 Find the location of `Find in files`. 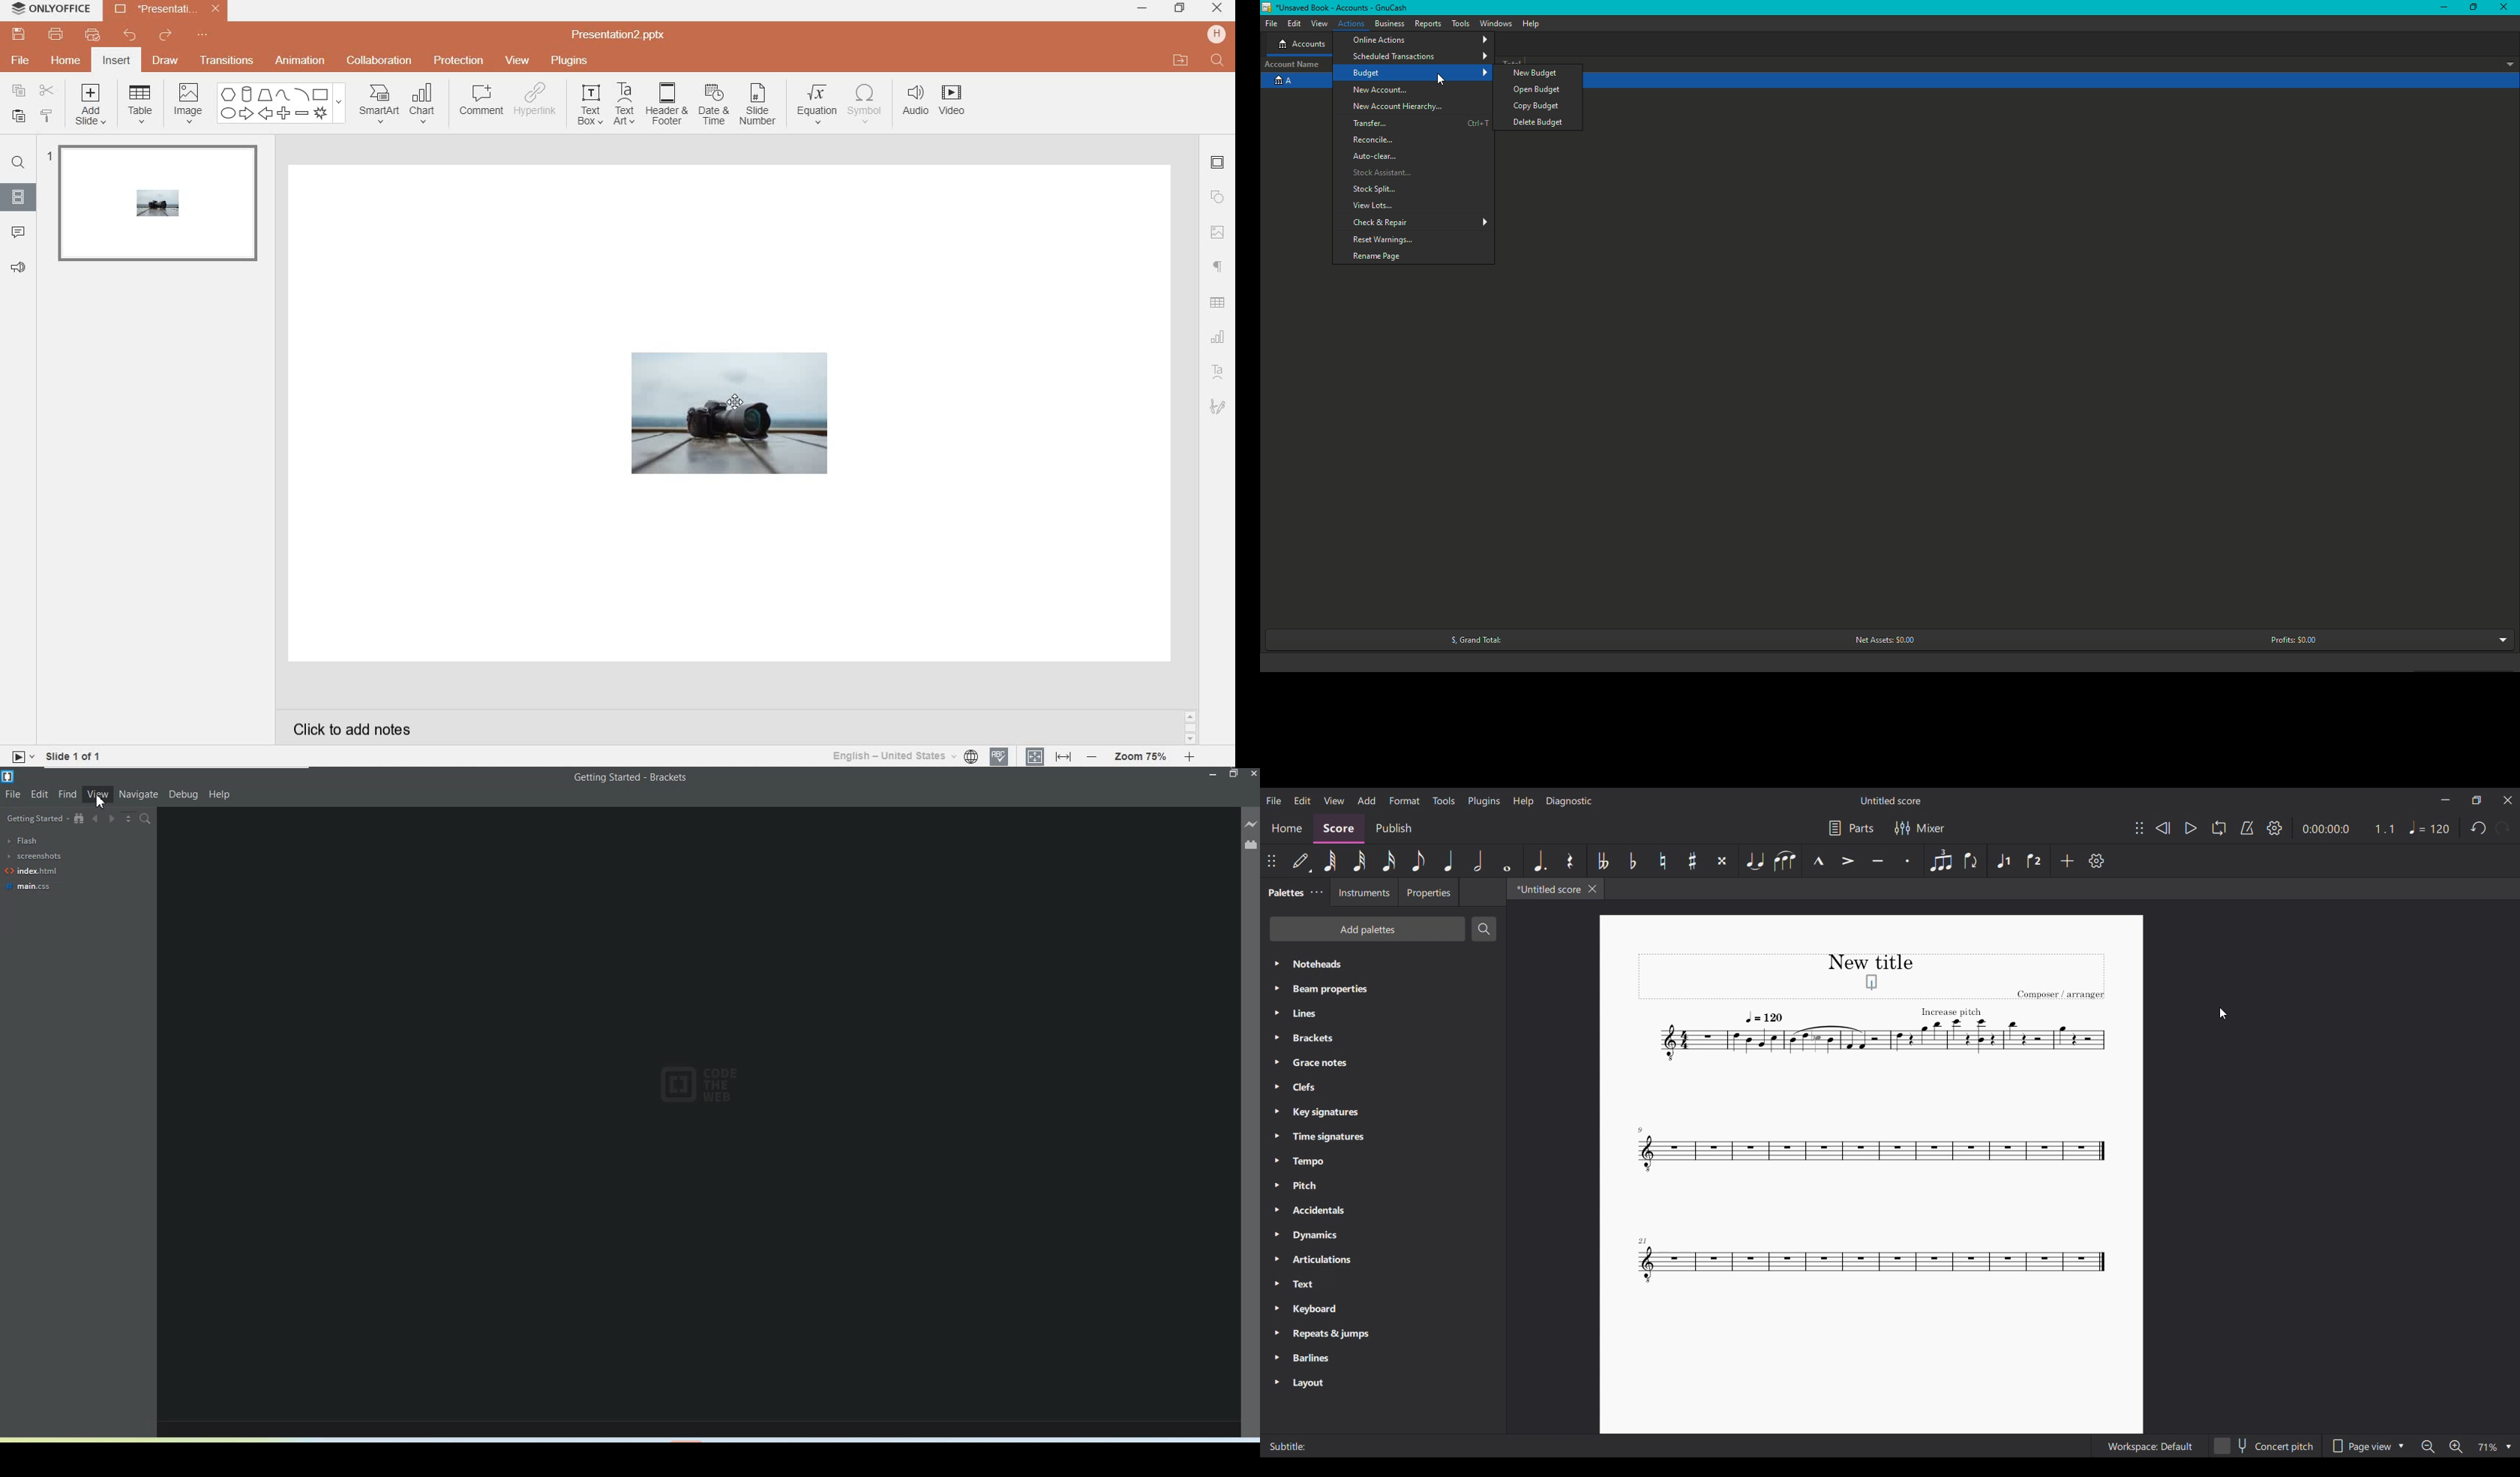

Find in files is located at coordinates (146, 819).